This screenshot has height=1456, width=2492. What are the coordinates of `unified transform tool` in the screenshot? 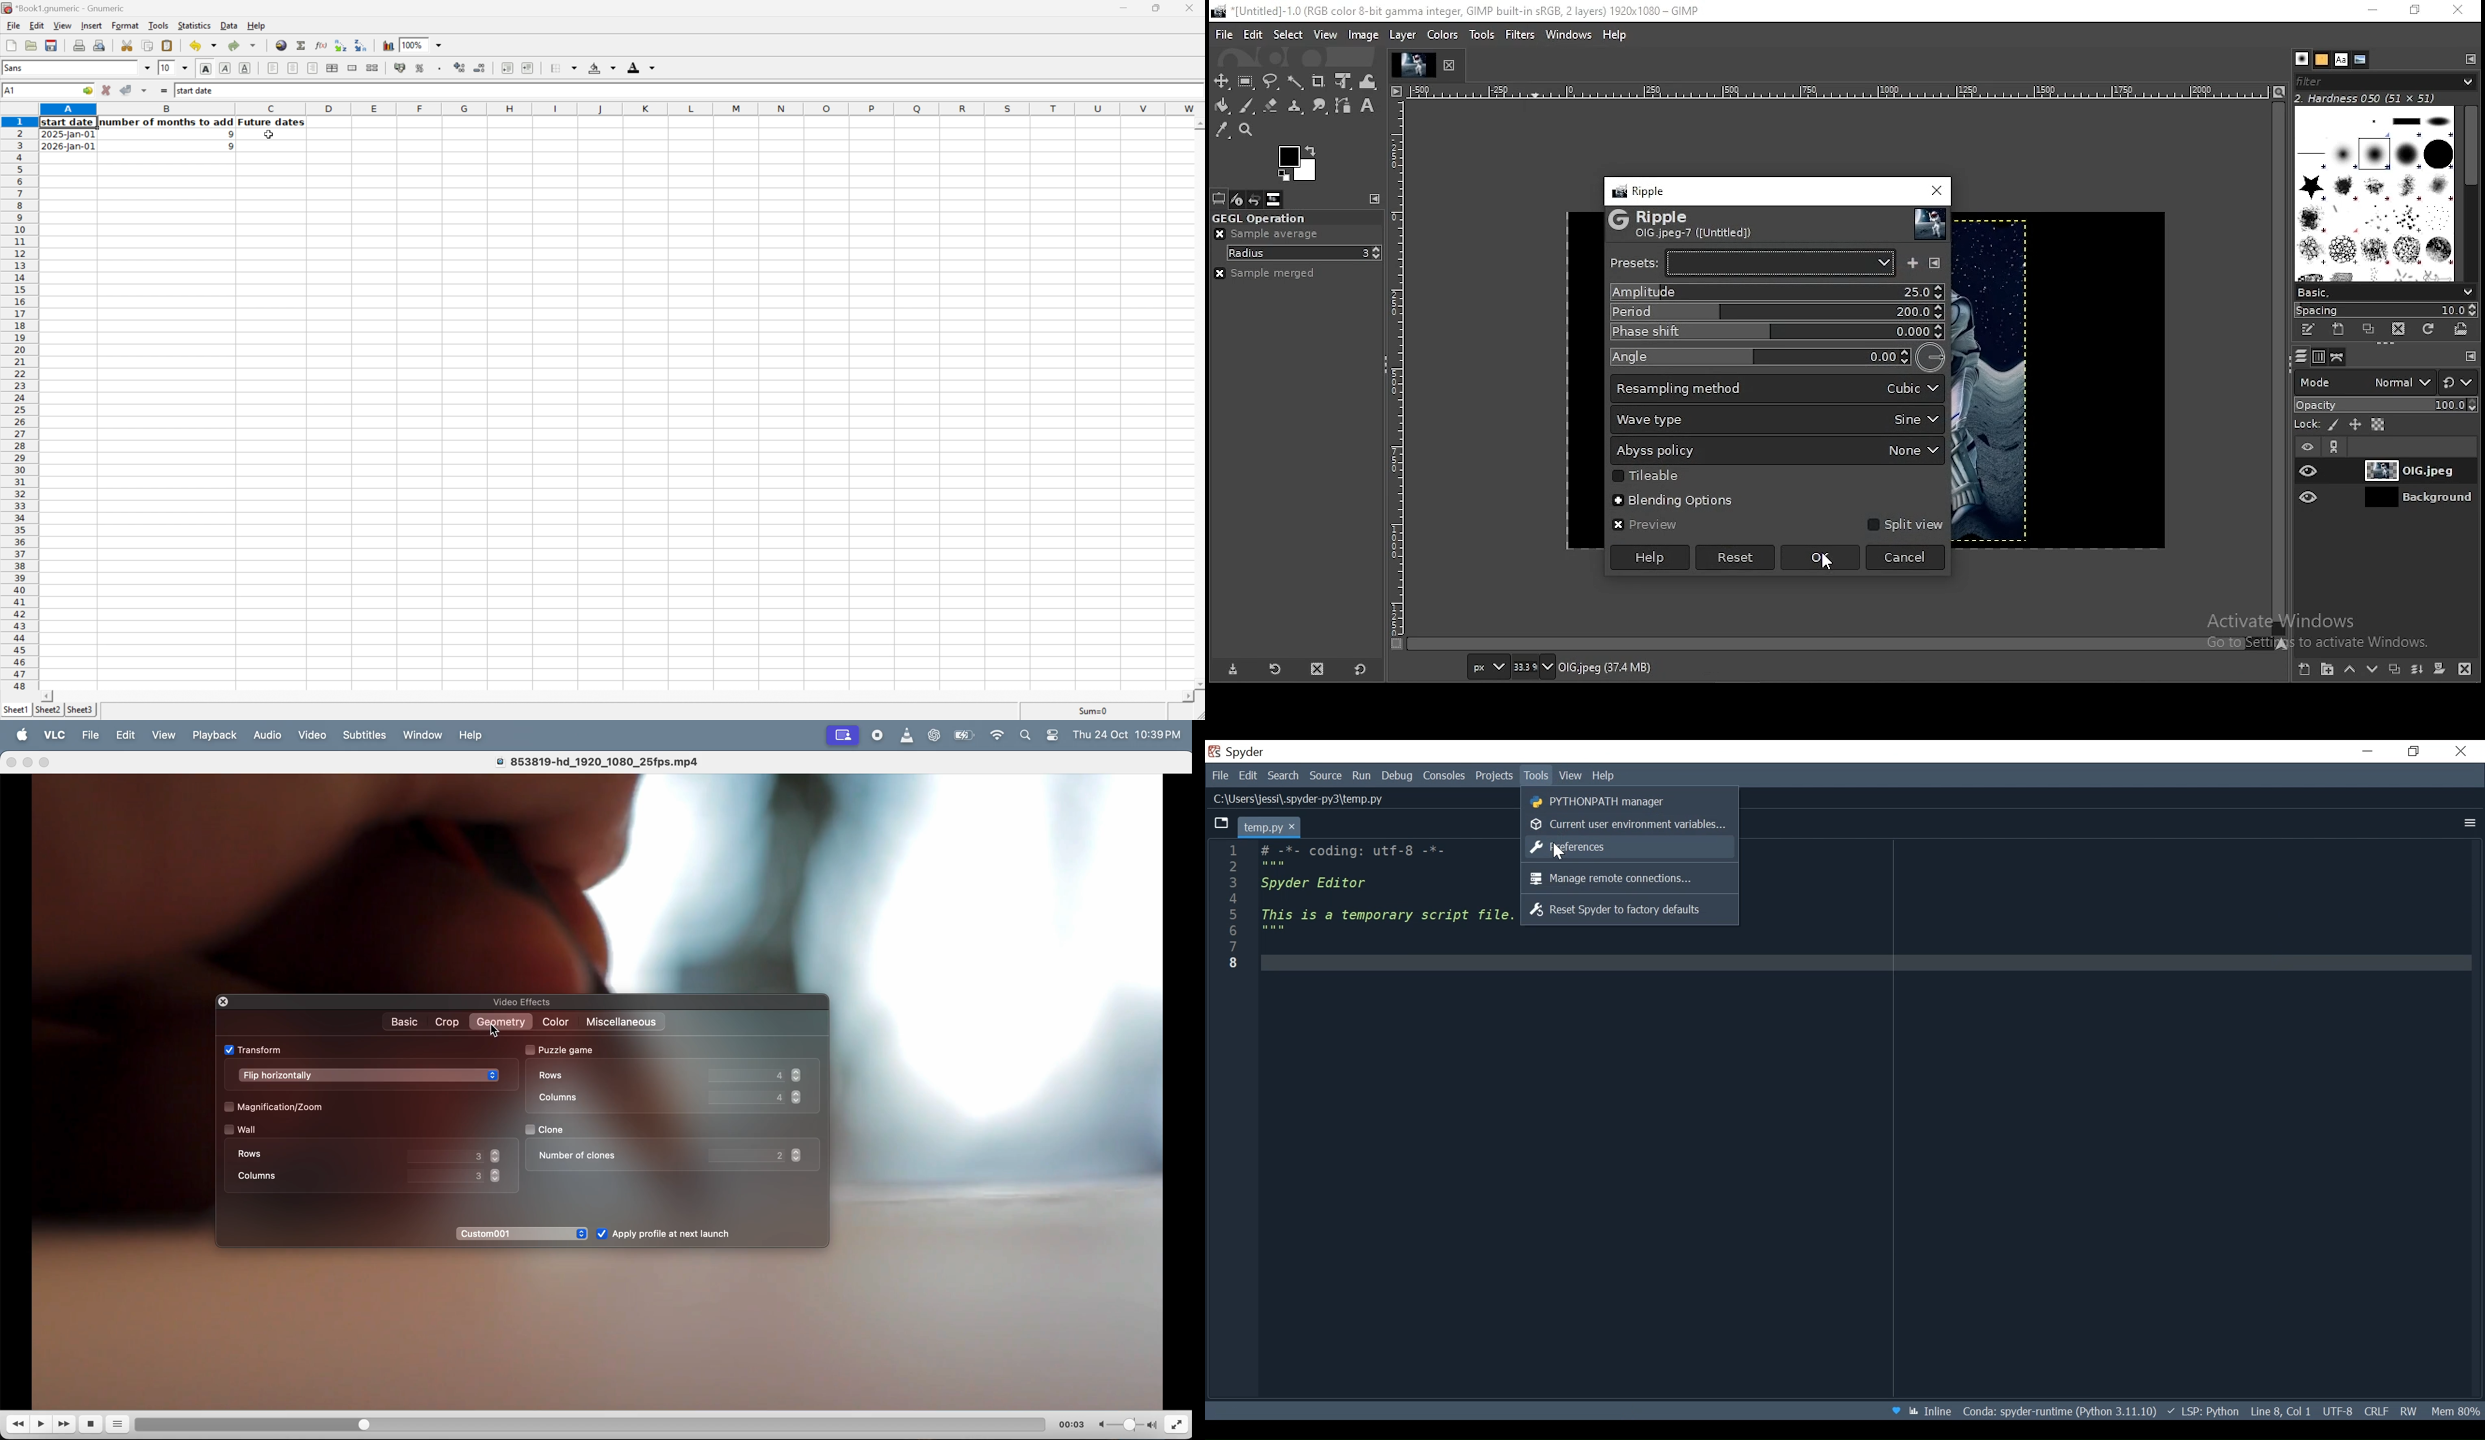 It's located at (1345, 80).